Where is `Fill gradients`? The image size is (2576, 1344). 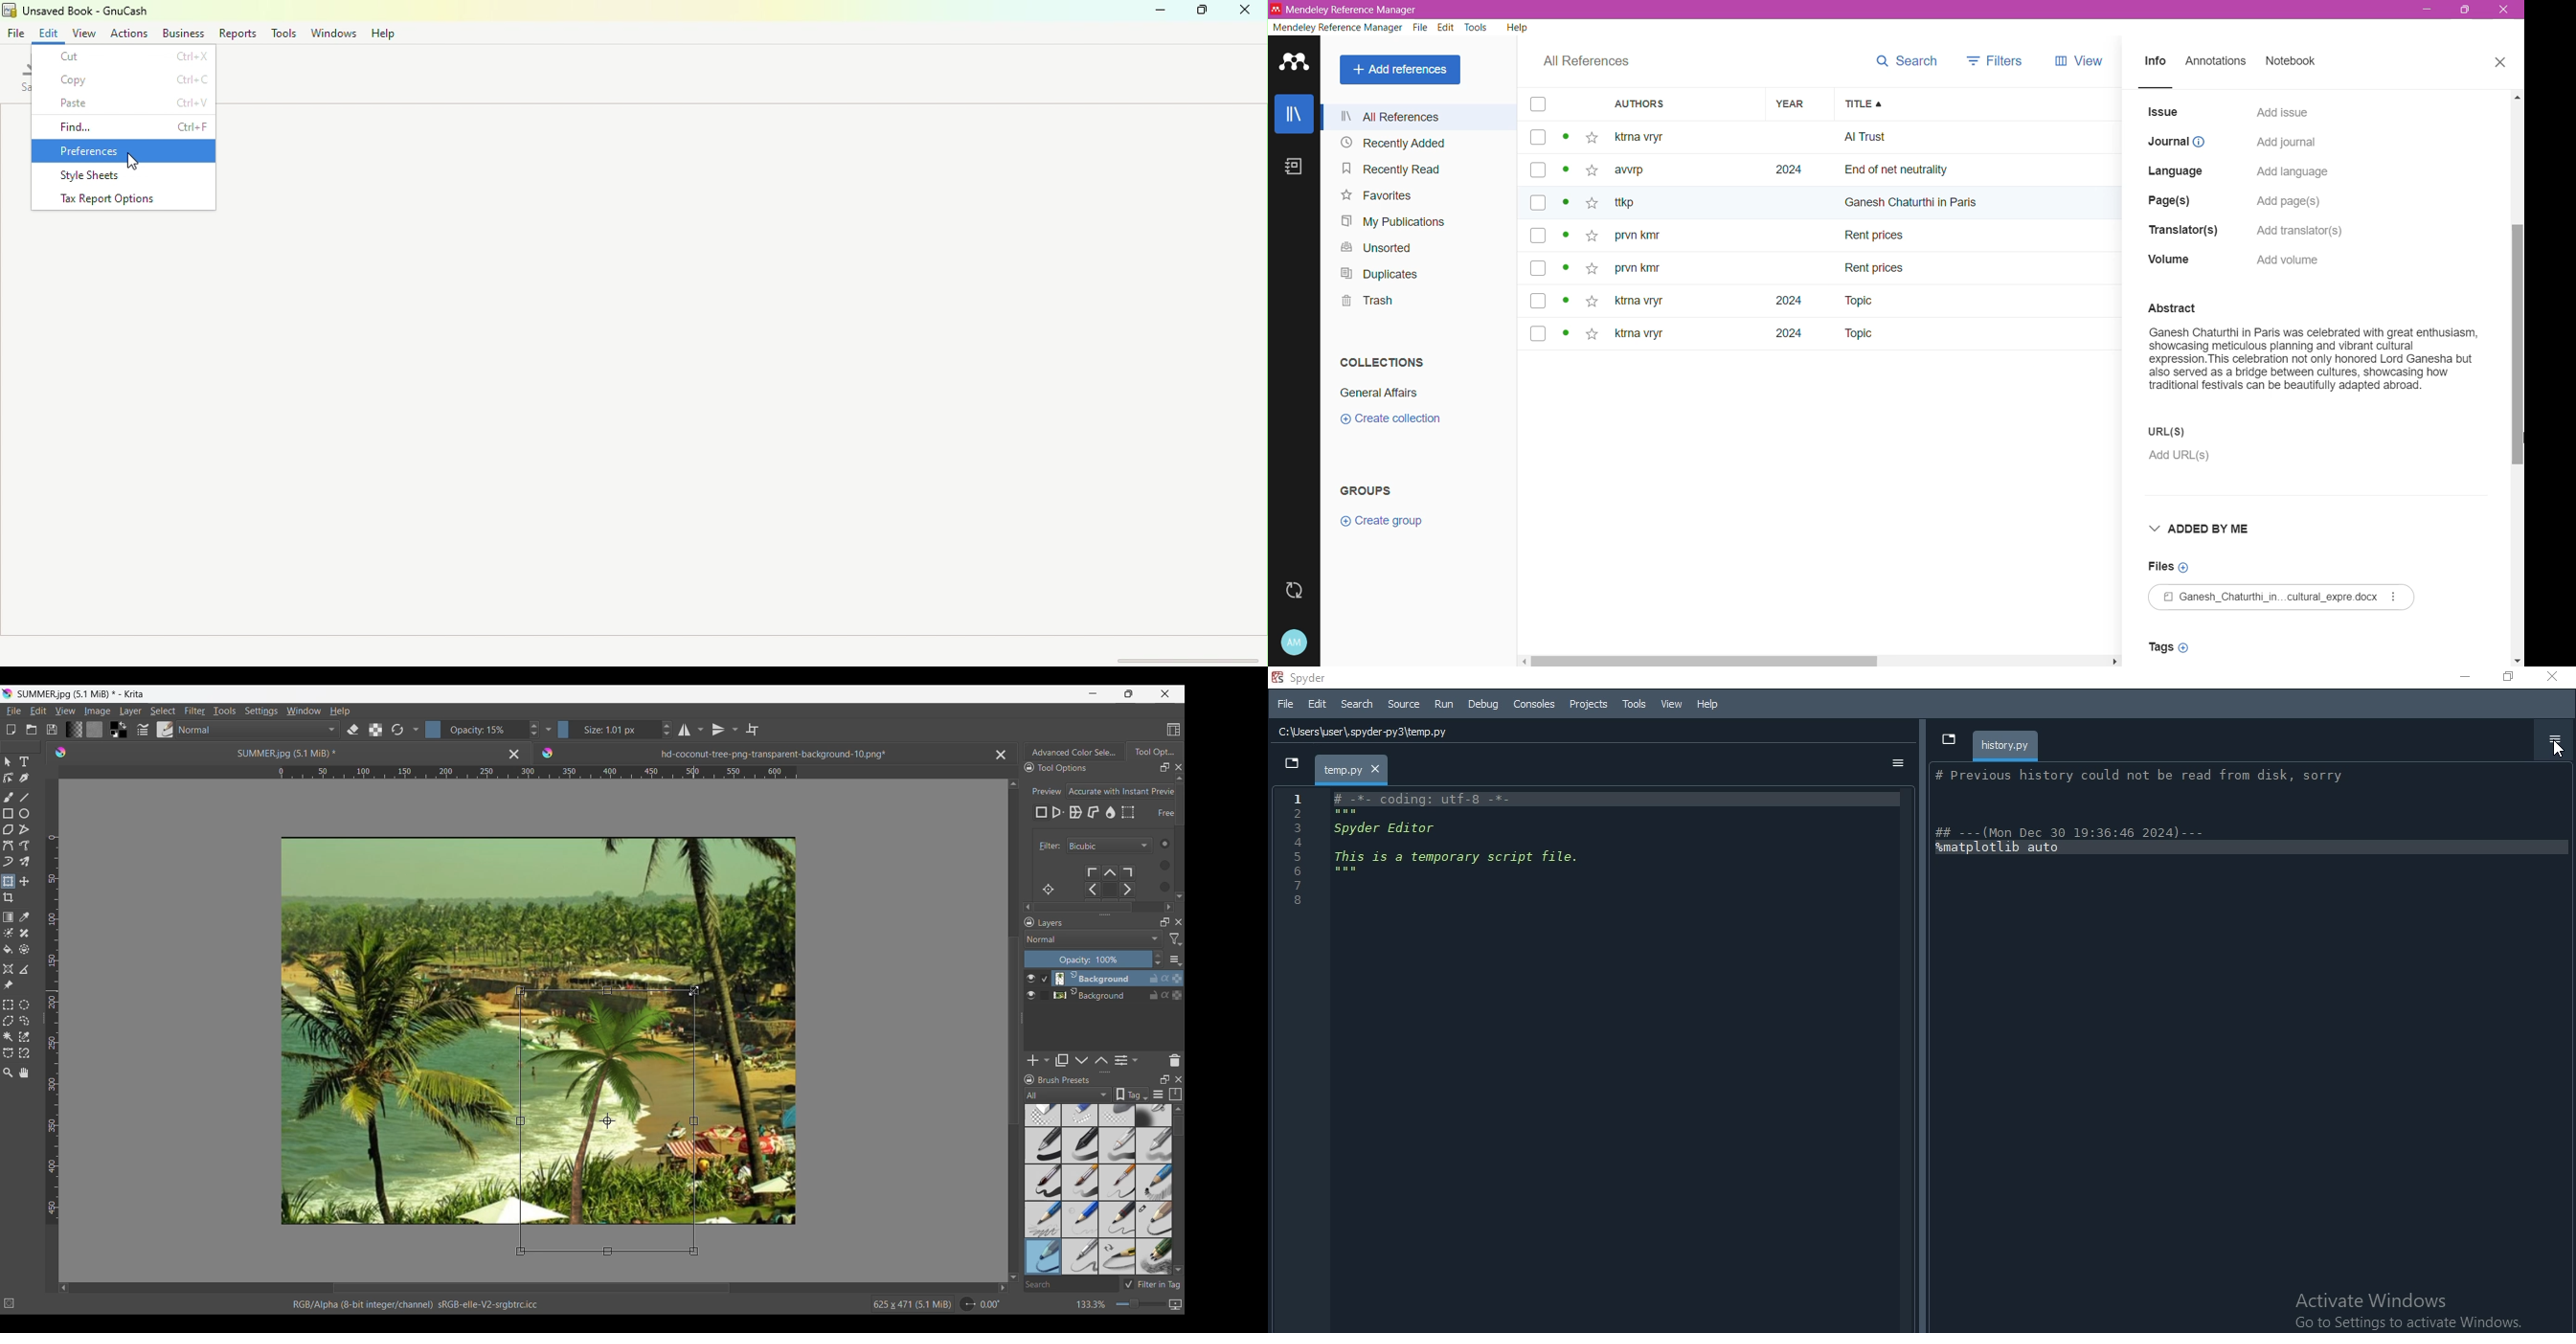 Fill gradients is located at coordinates (73, 729).